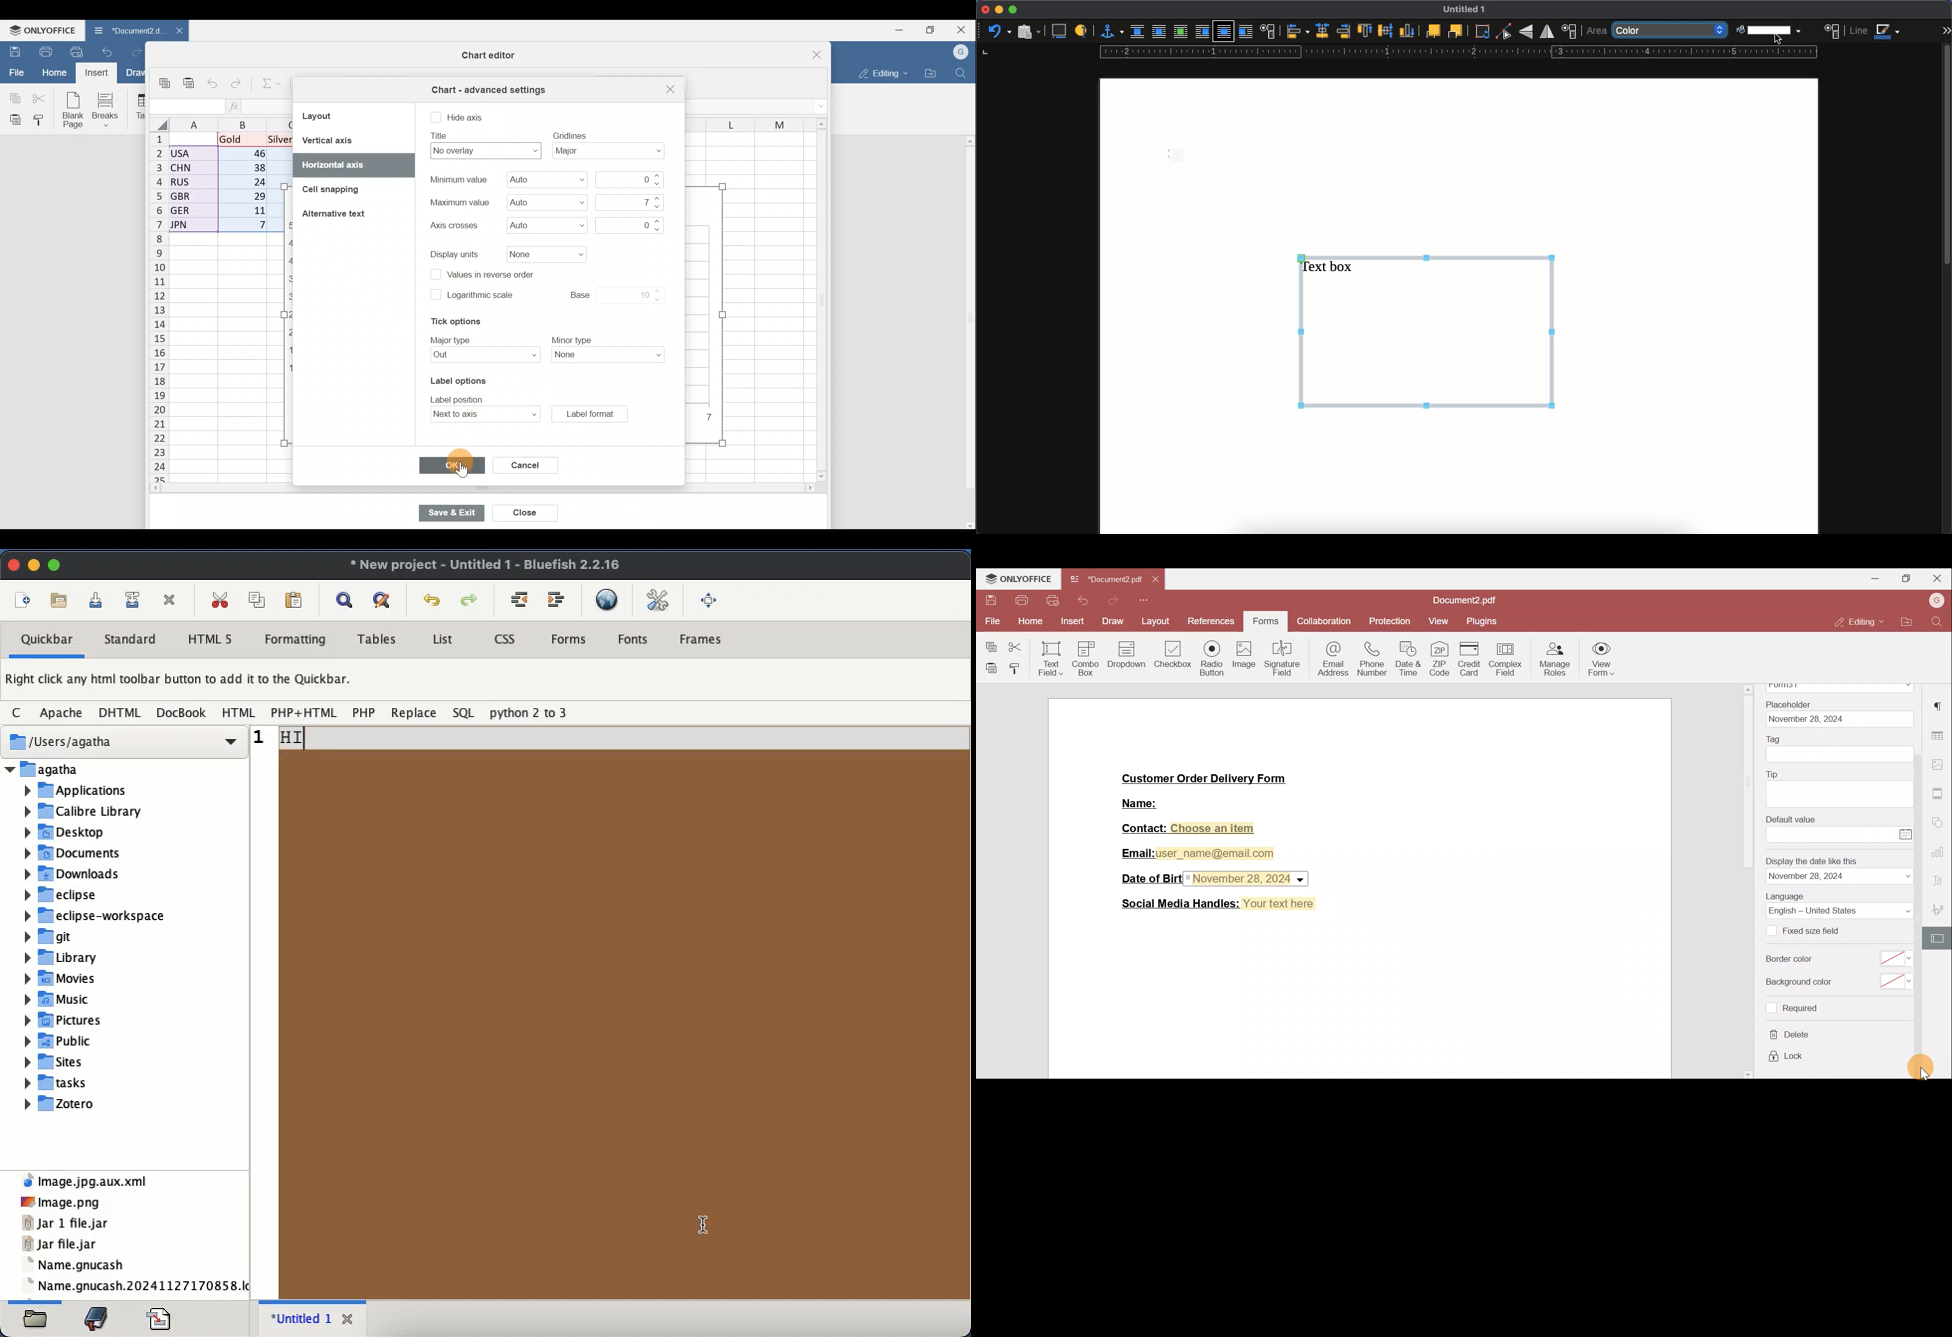 This screenshot has width=1960, height=1344. What do you see at coordinates (880, 75) in the screenshot?
I see `Editing mode` at bounding box center [880, 75].